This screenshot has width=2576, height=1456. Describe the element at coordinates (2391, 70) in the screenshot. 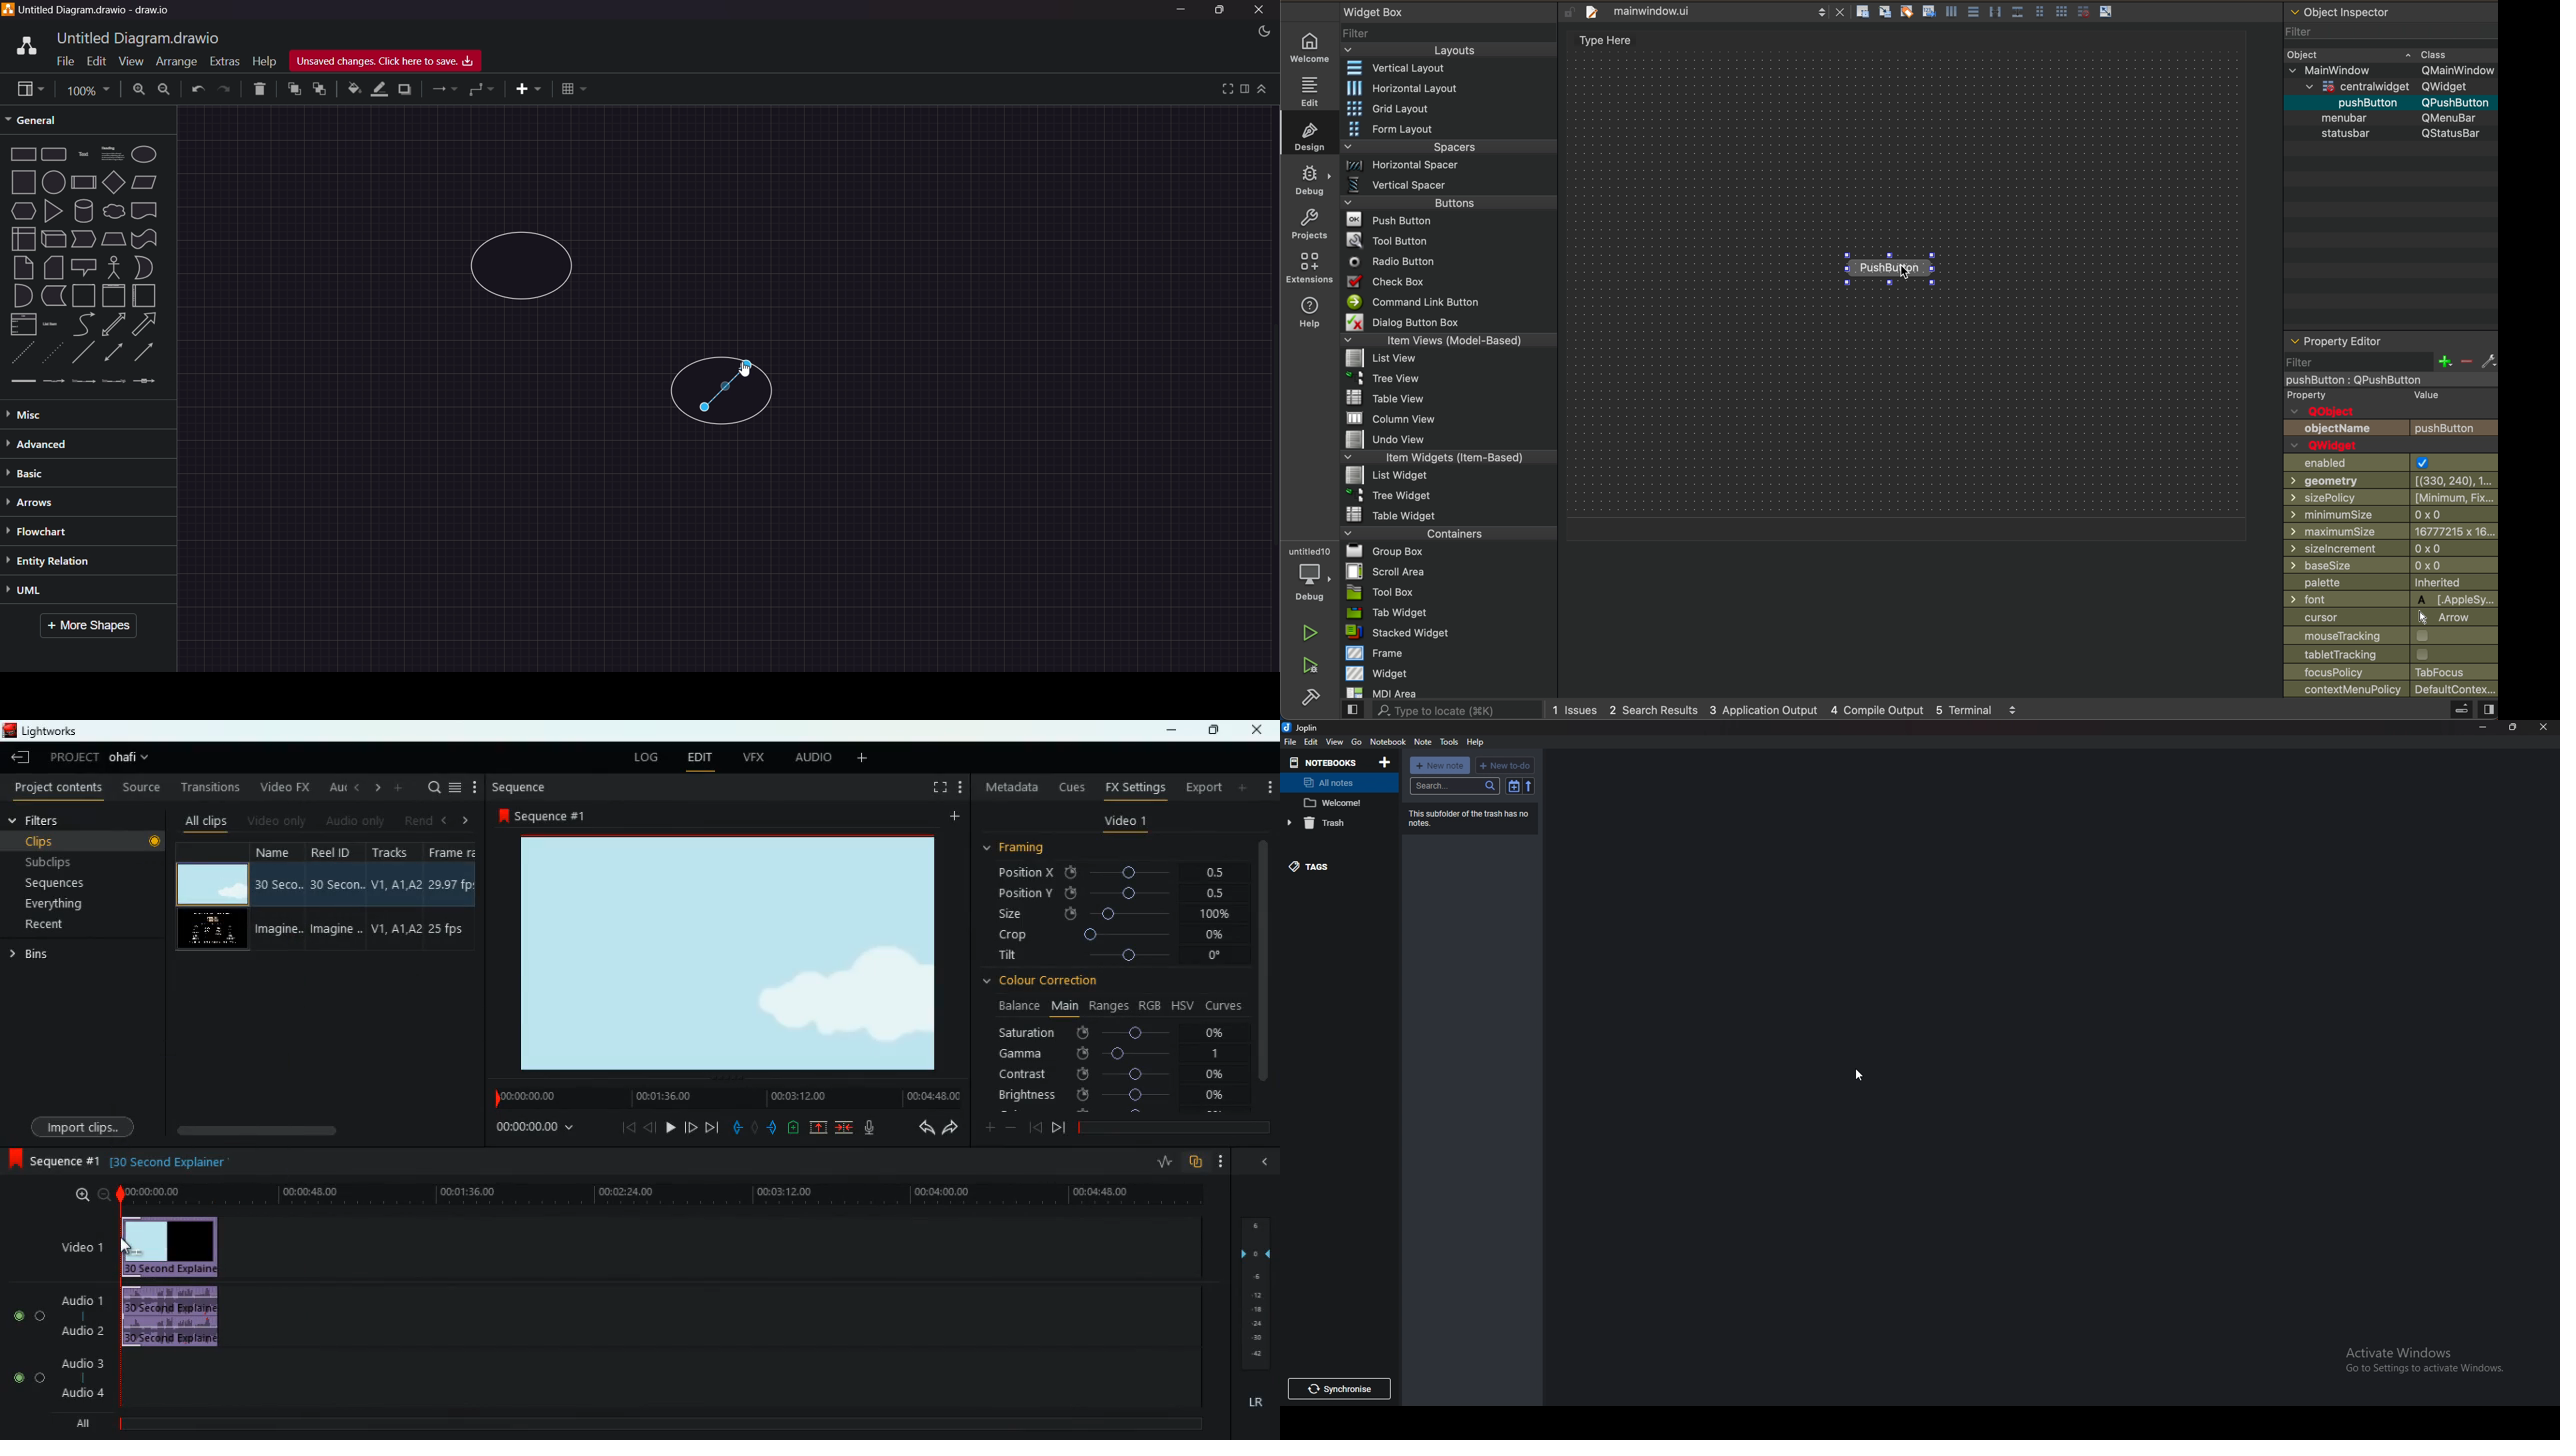

I see `mainWindow` at that location.